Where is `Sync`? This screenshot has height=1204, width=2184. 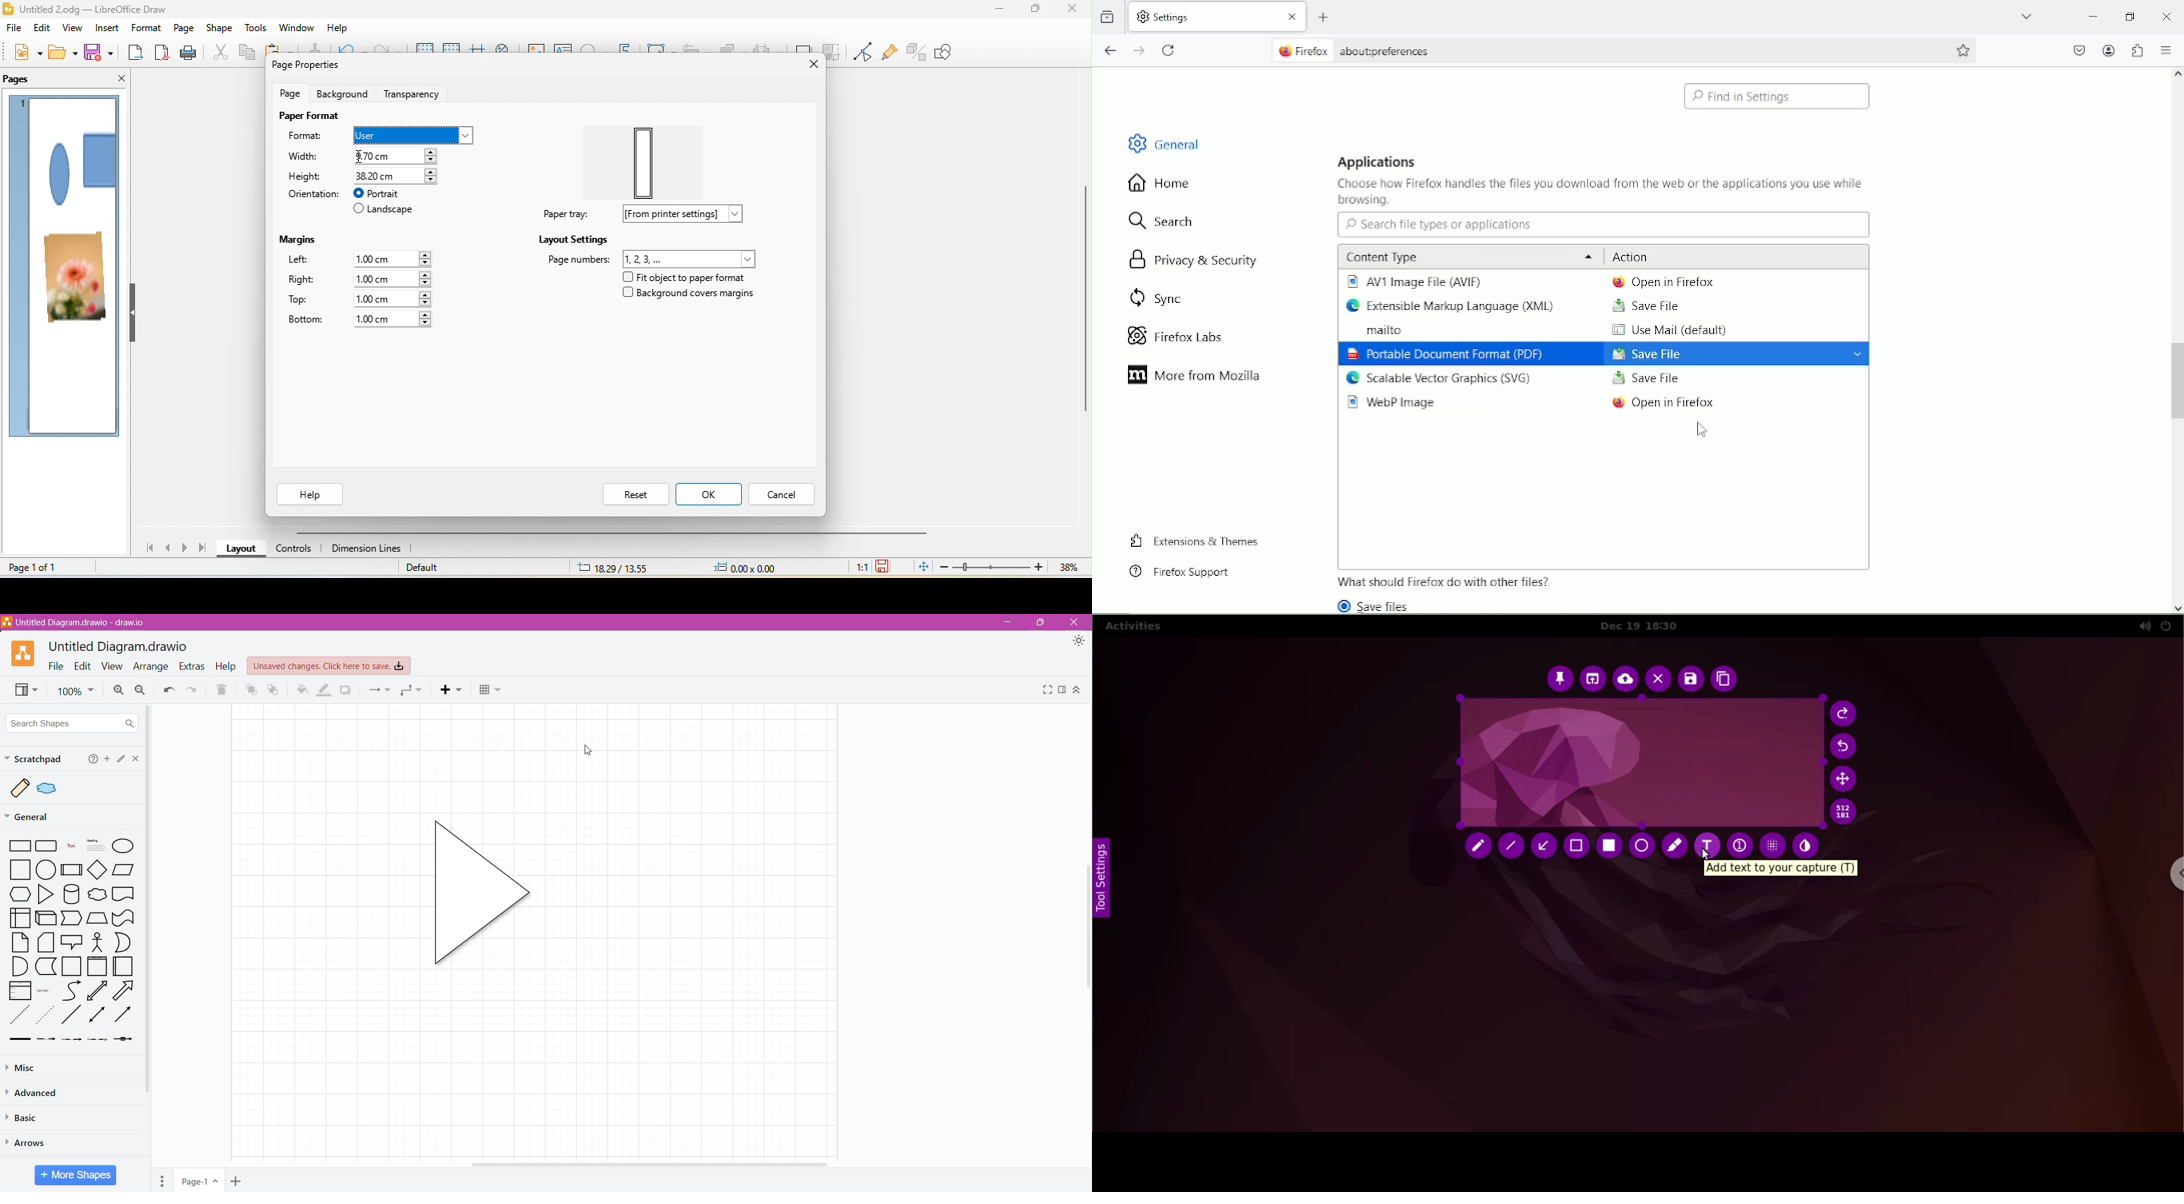
Sync is located at coordinates (1154, 299).